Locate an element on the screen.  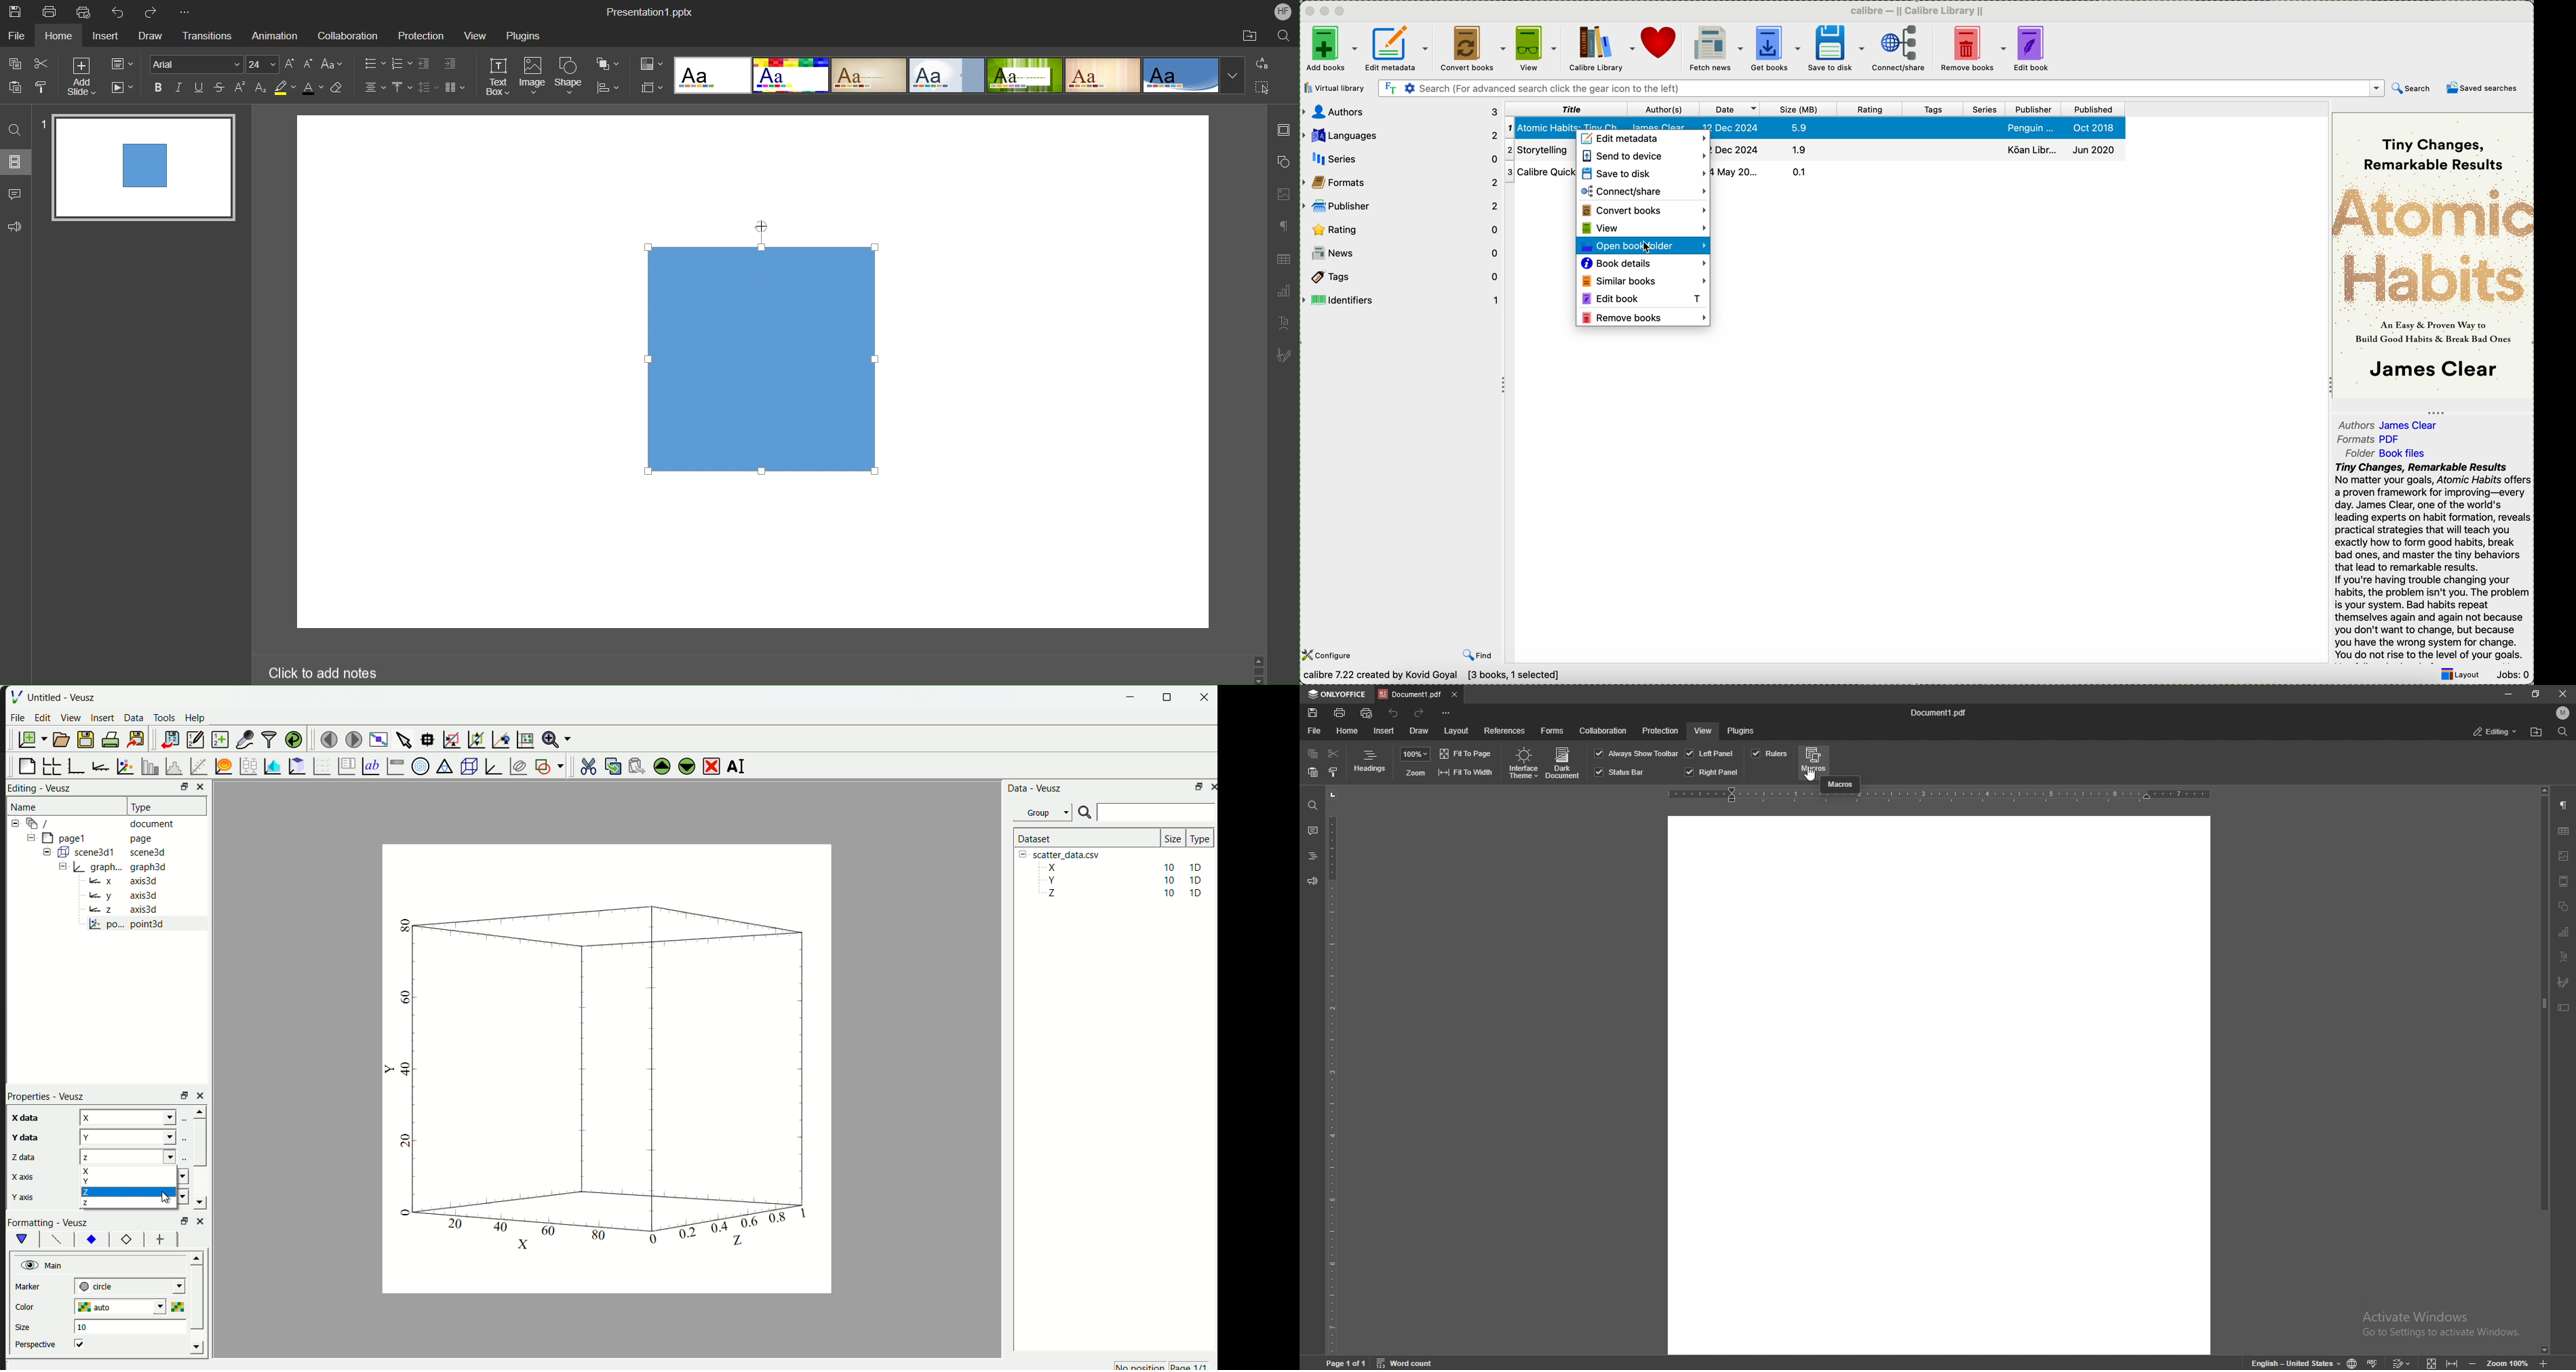
virtual library is located at coordinates (1337, 87).